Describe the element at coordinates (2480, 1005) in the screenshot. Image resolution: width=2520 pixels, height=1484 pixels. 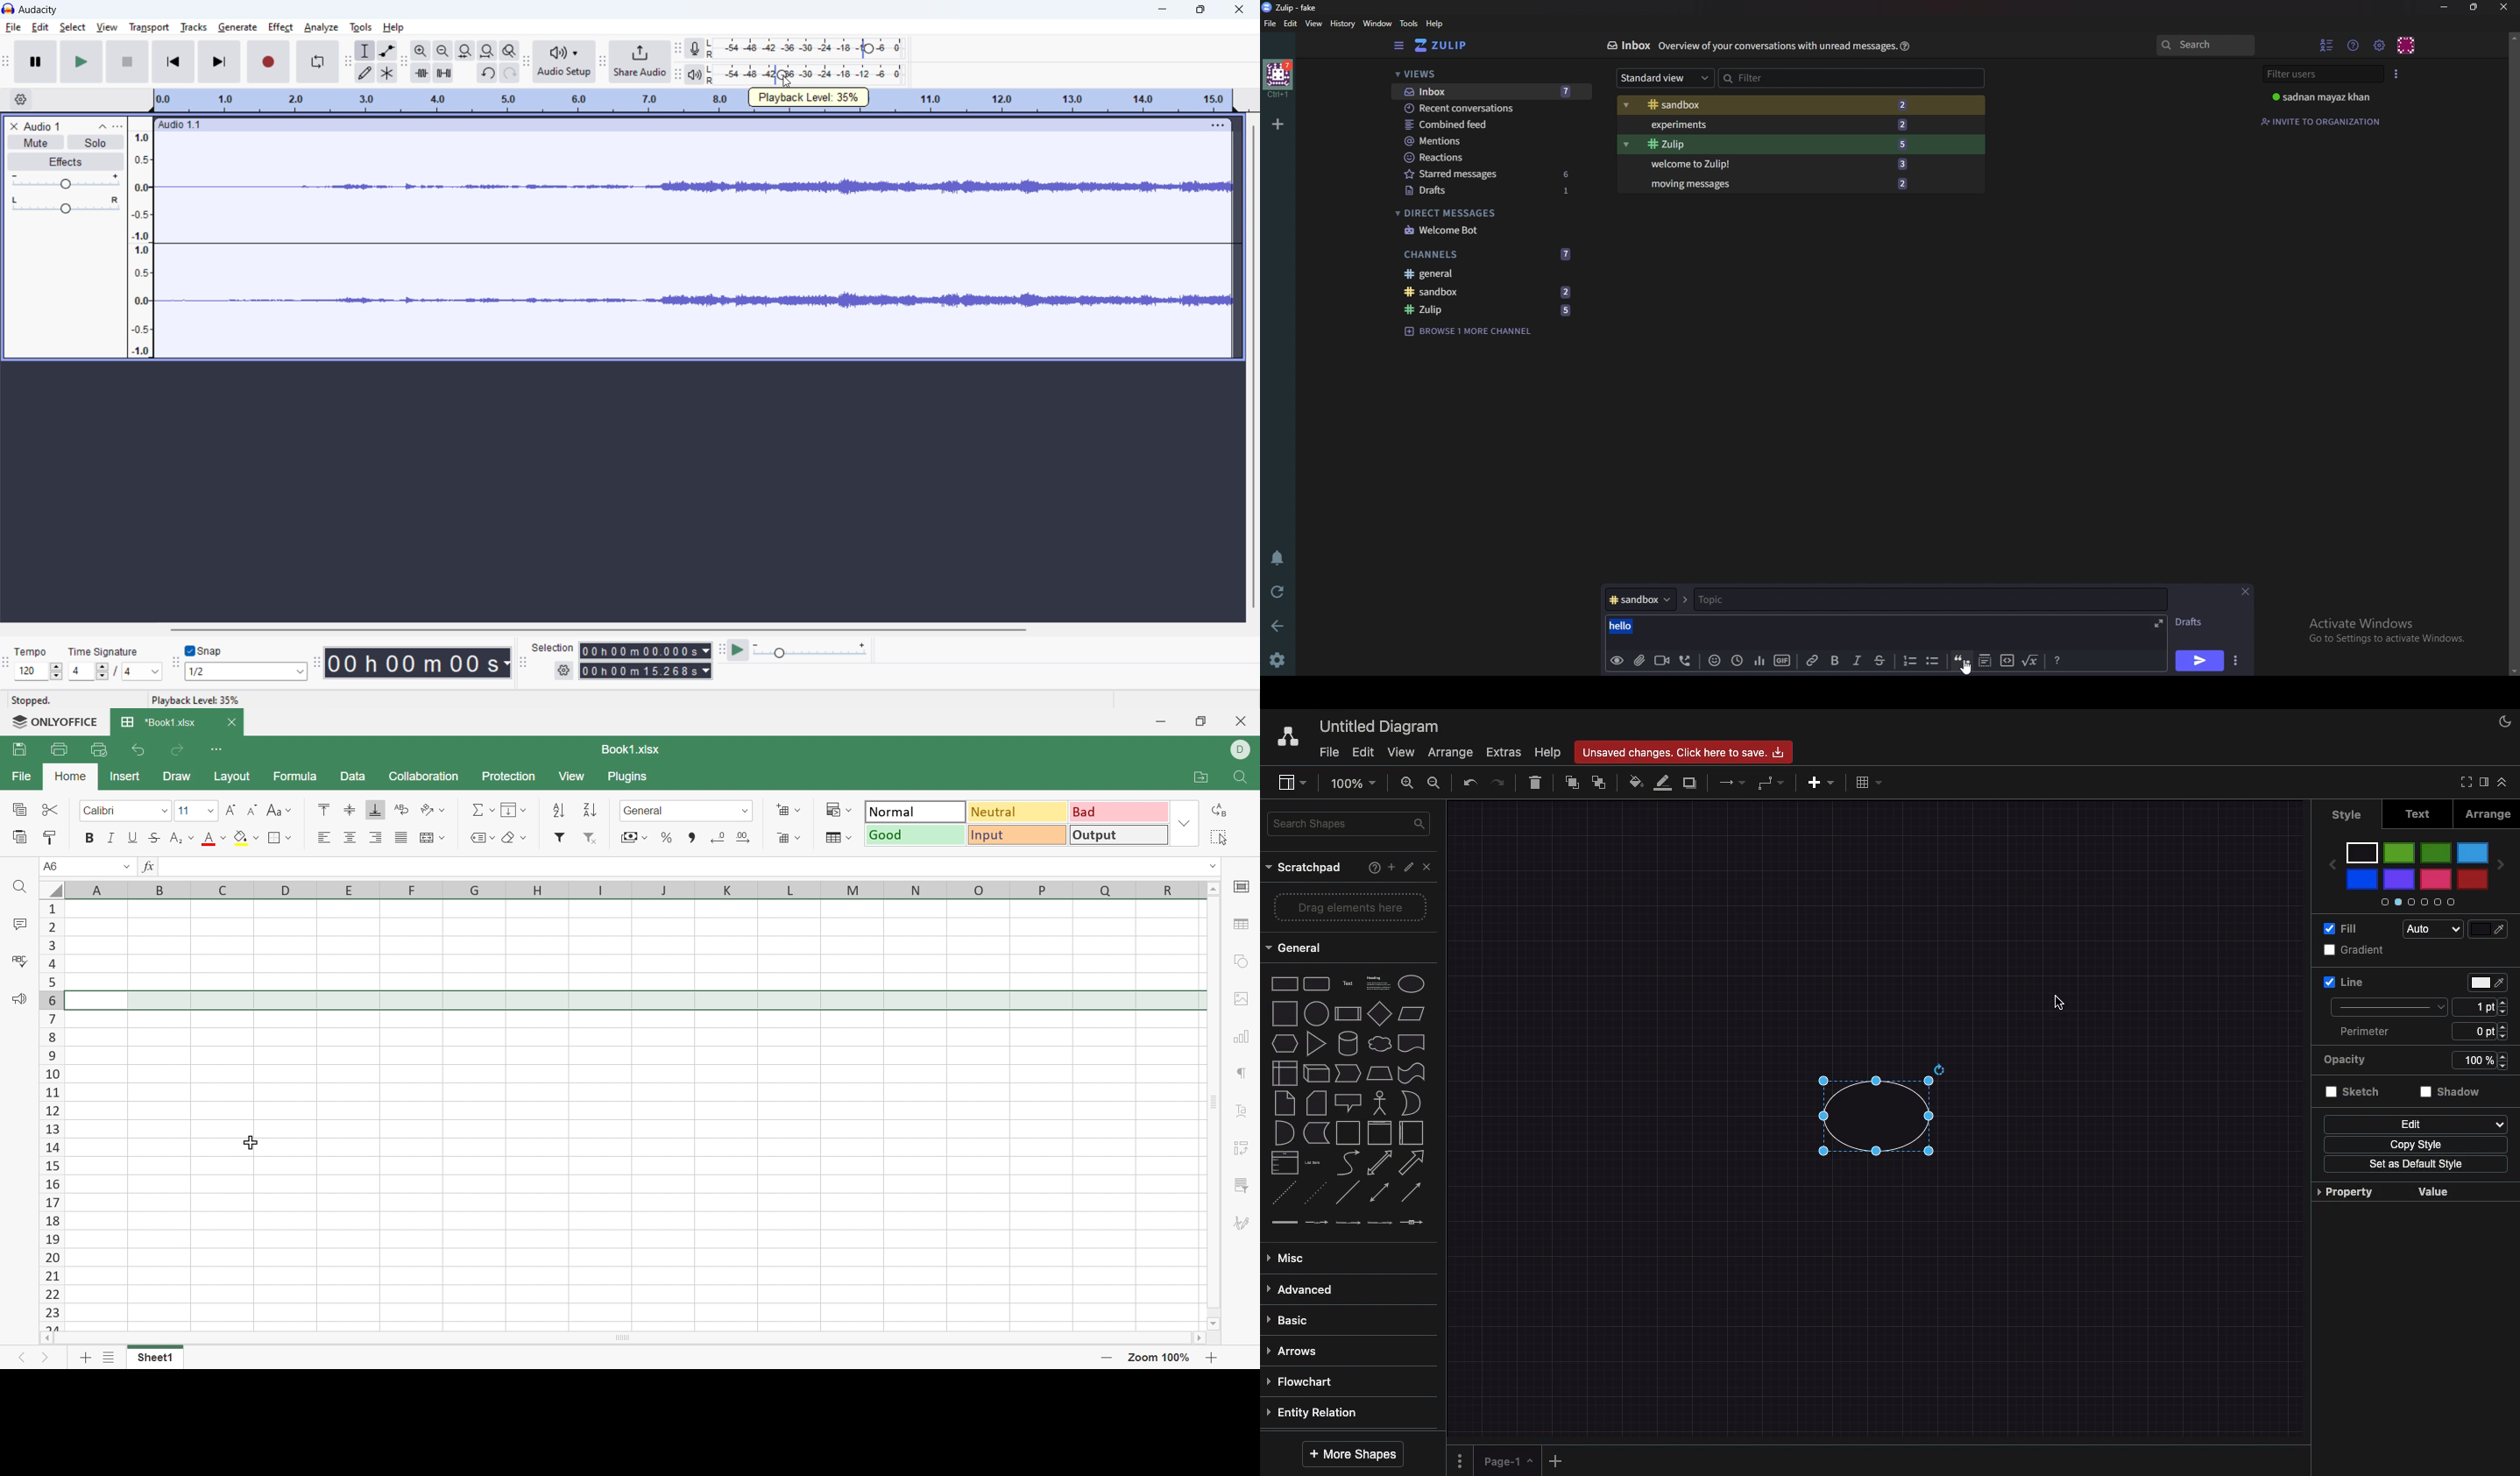
I see `1 pt` at that location.